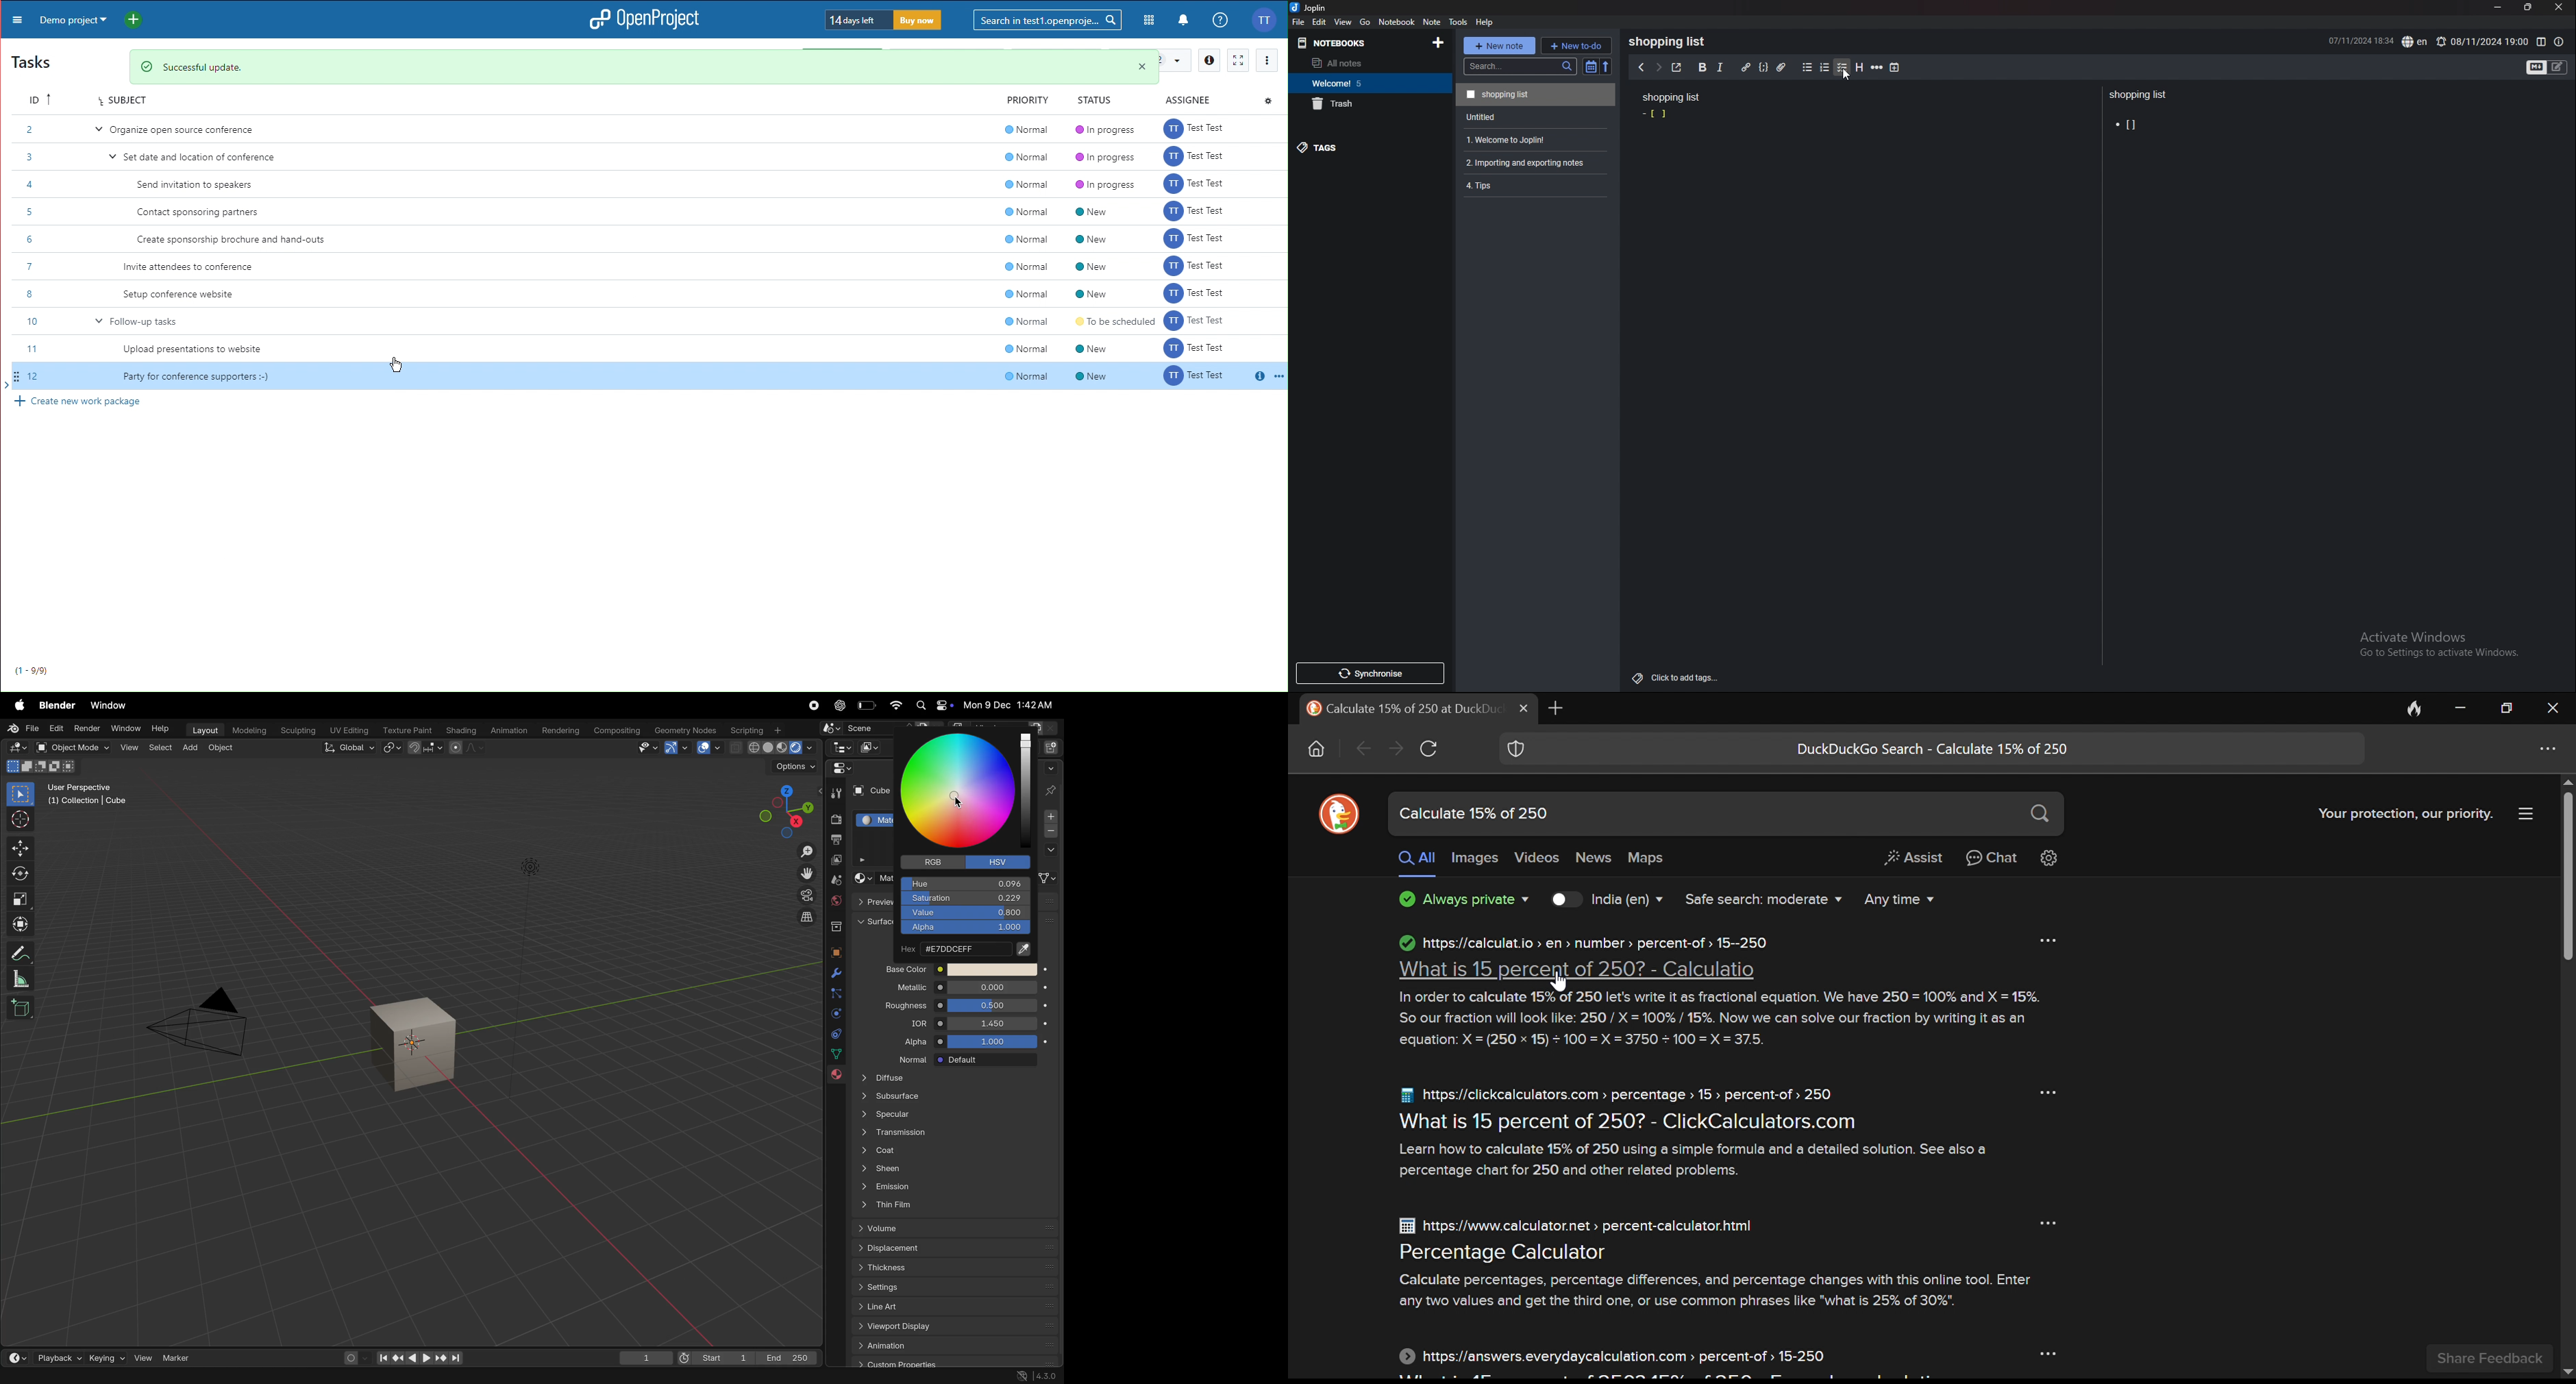 Image resolution: width=2576 pixels, height=1400 pixels. What do you see at coordinates (1499, 46) in the screenshot?
I see `new note` at bounding box center [1499, 46].